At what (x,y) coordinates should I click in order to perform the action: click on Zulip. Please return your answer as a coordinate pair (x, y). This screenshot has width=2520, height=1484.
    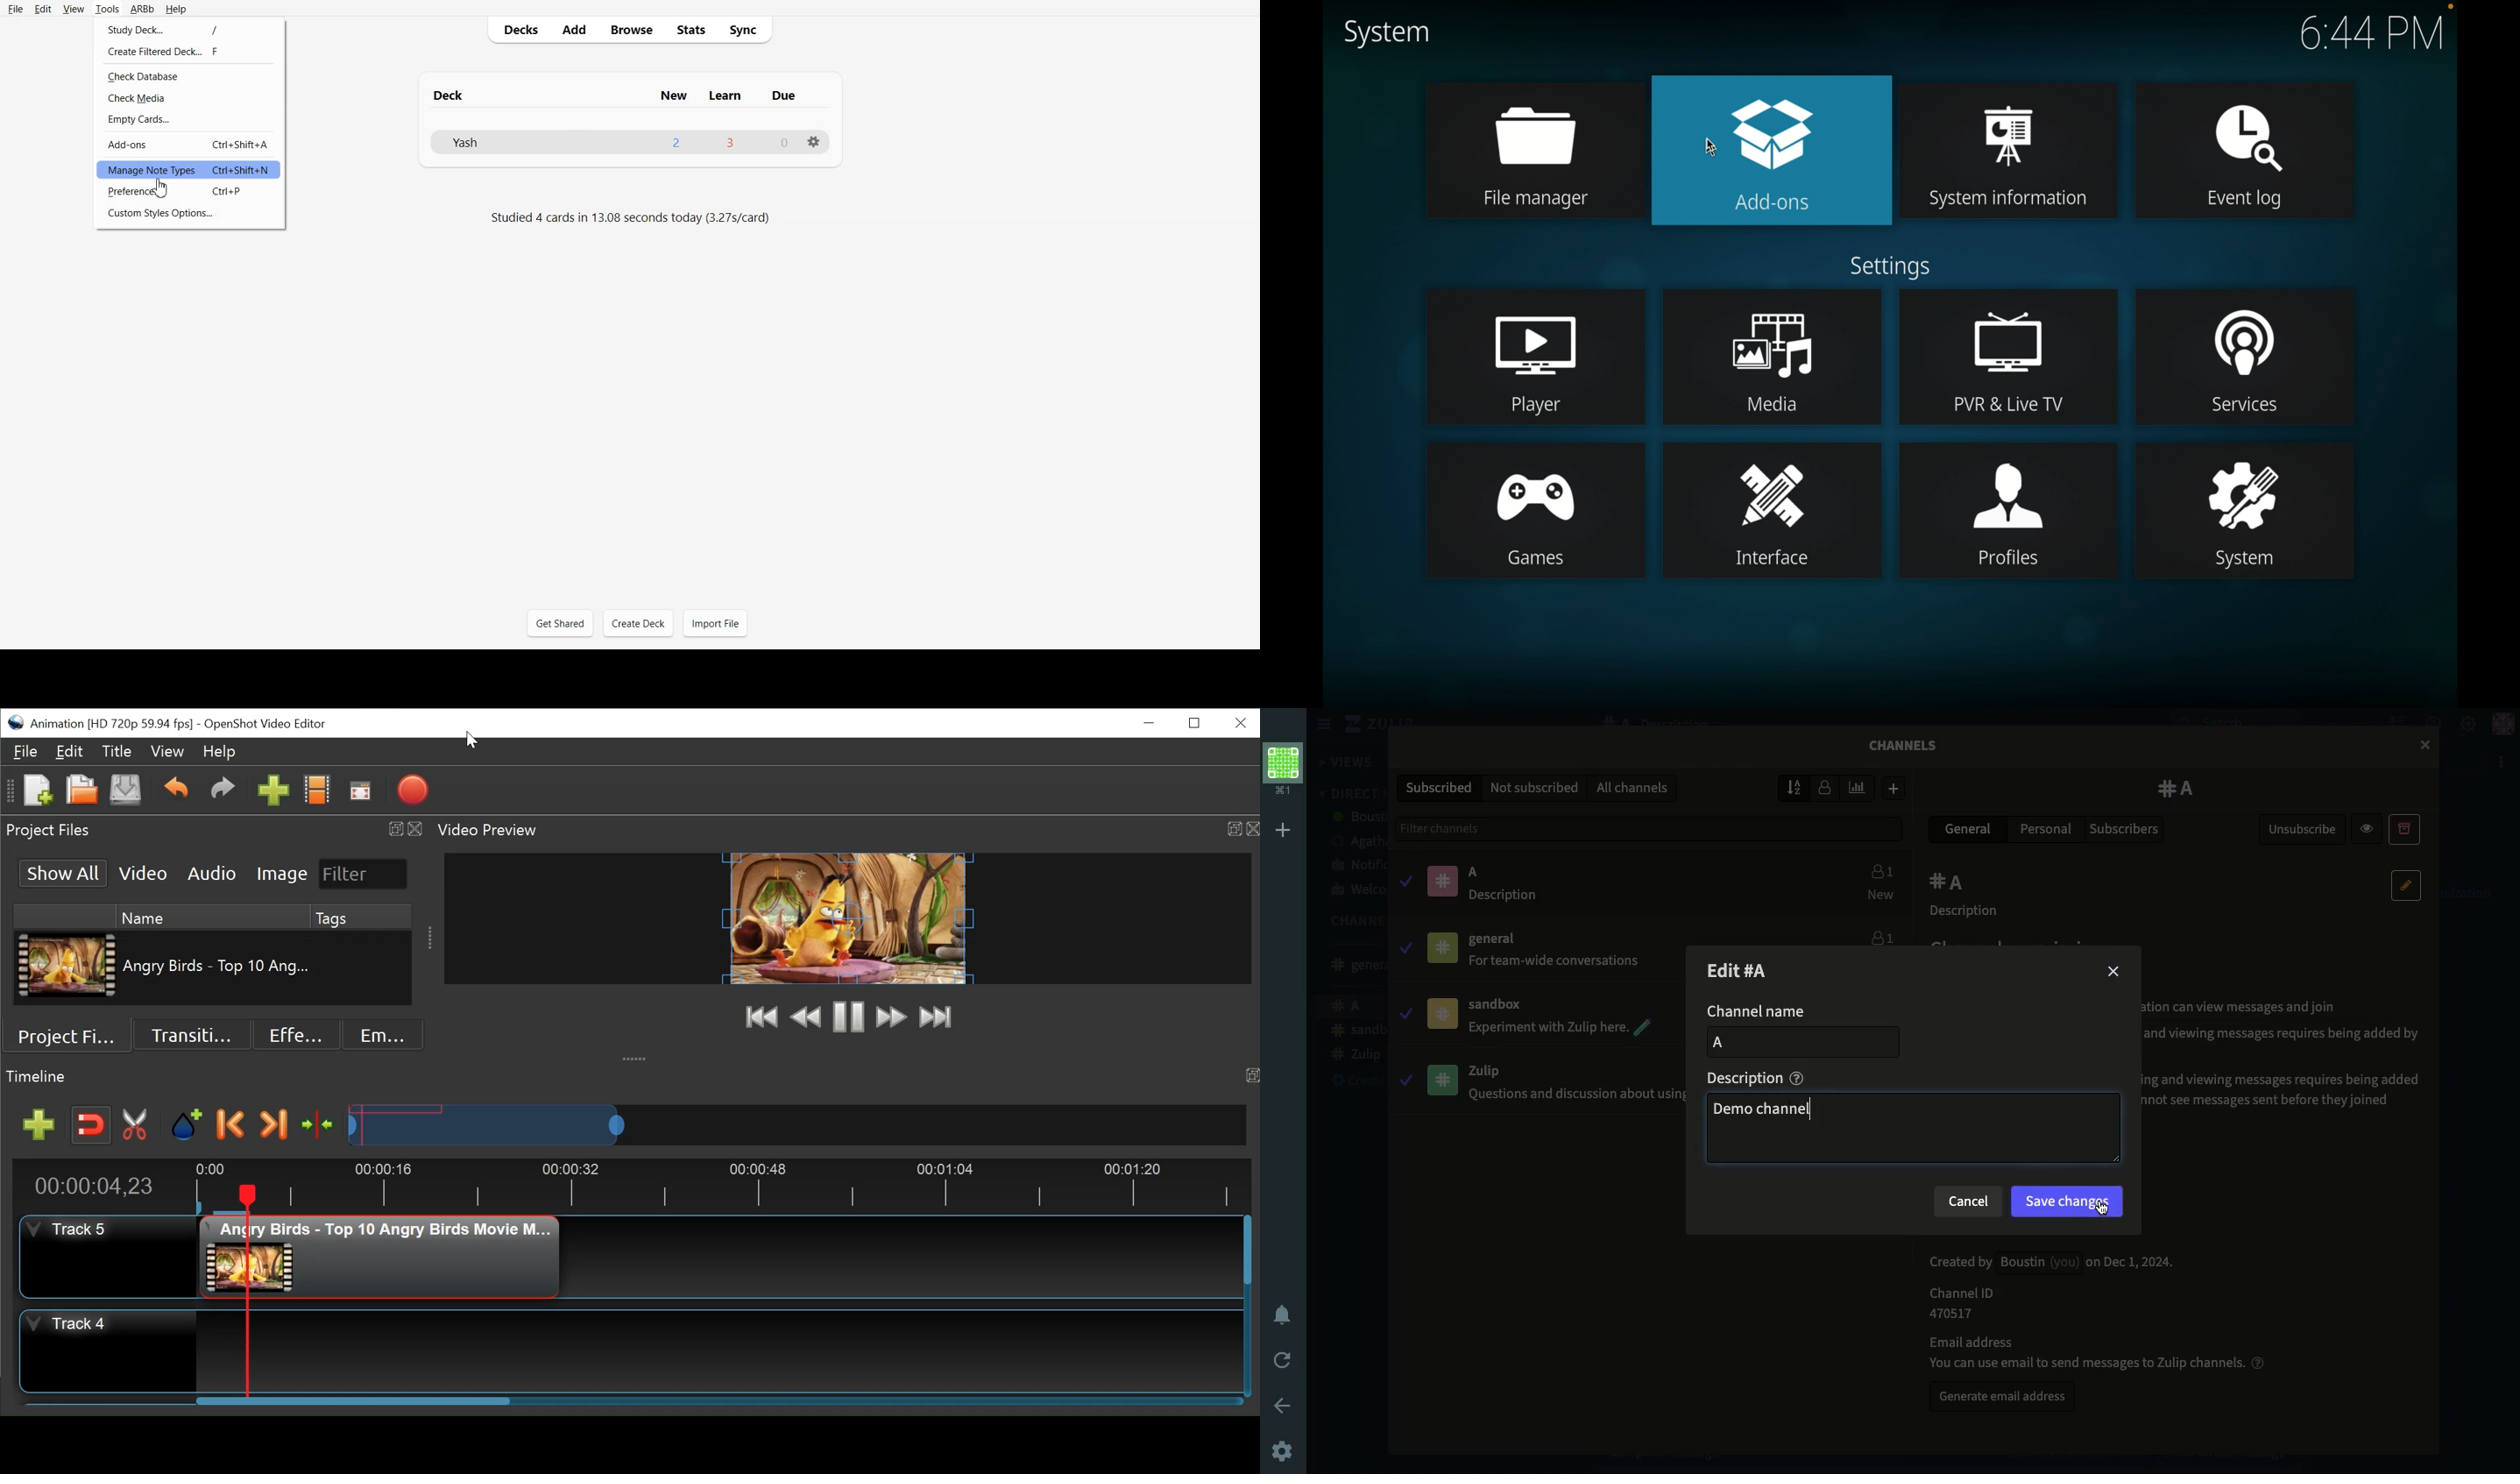
    Looking at the image, I should click on (1535, 1081).